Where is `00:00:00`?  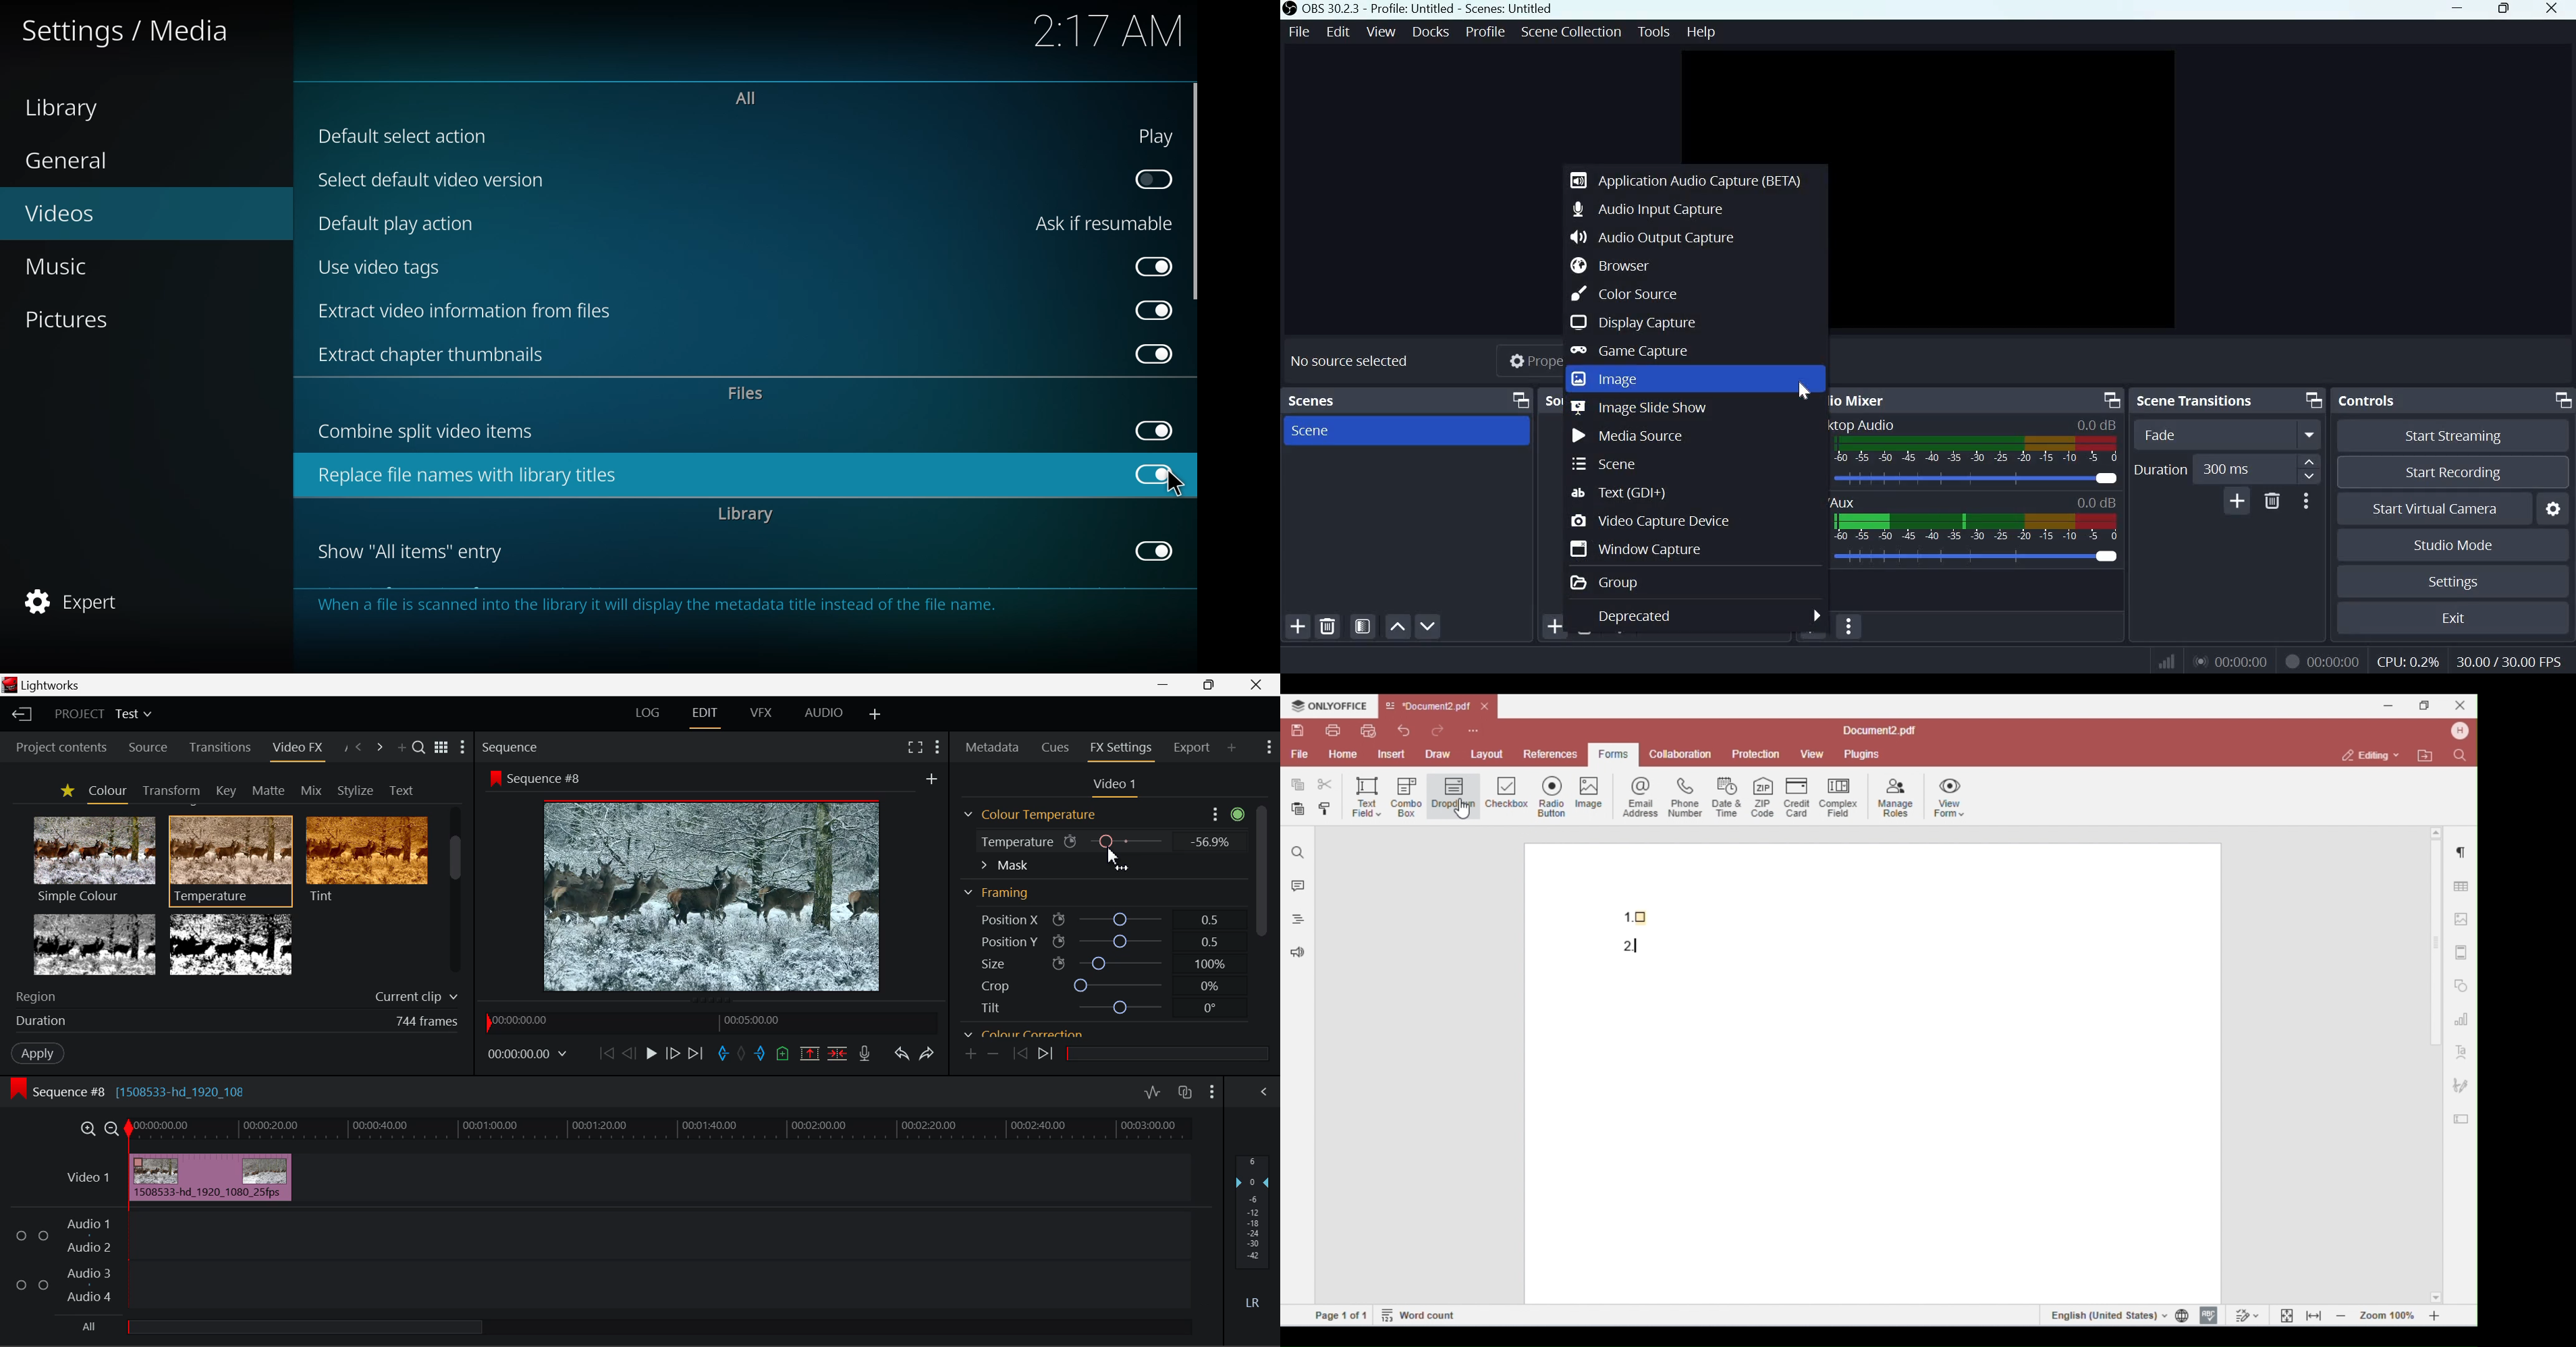
00:00:00 is located at coordinates (2335, 661).